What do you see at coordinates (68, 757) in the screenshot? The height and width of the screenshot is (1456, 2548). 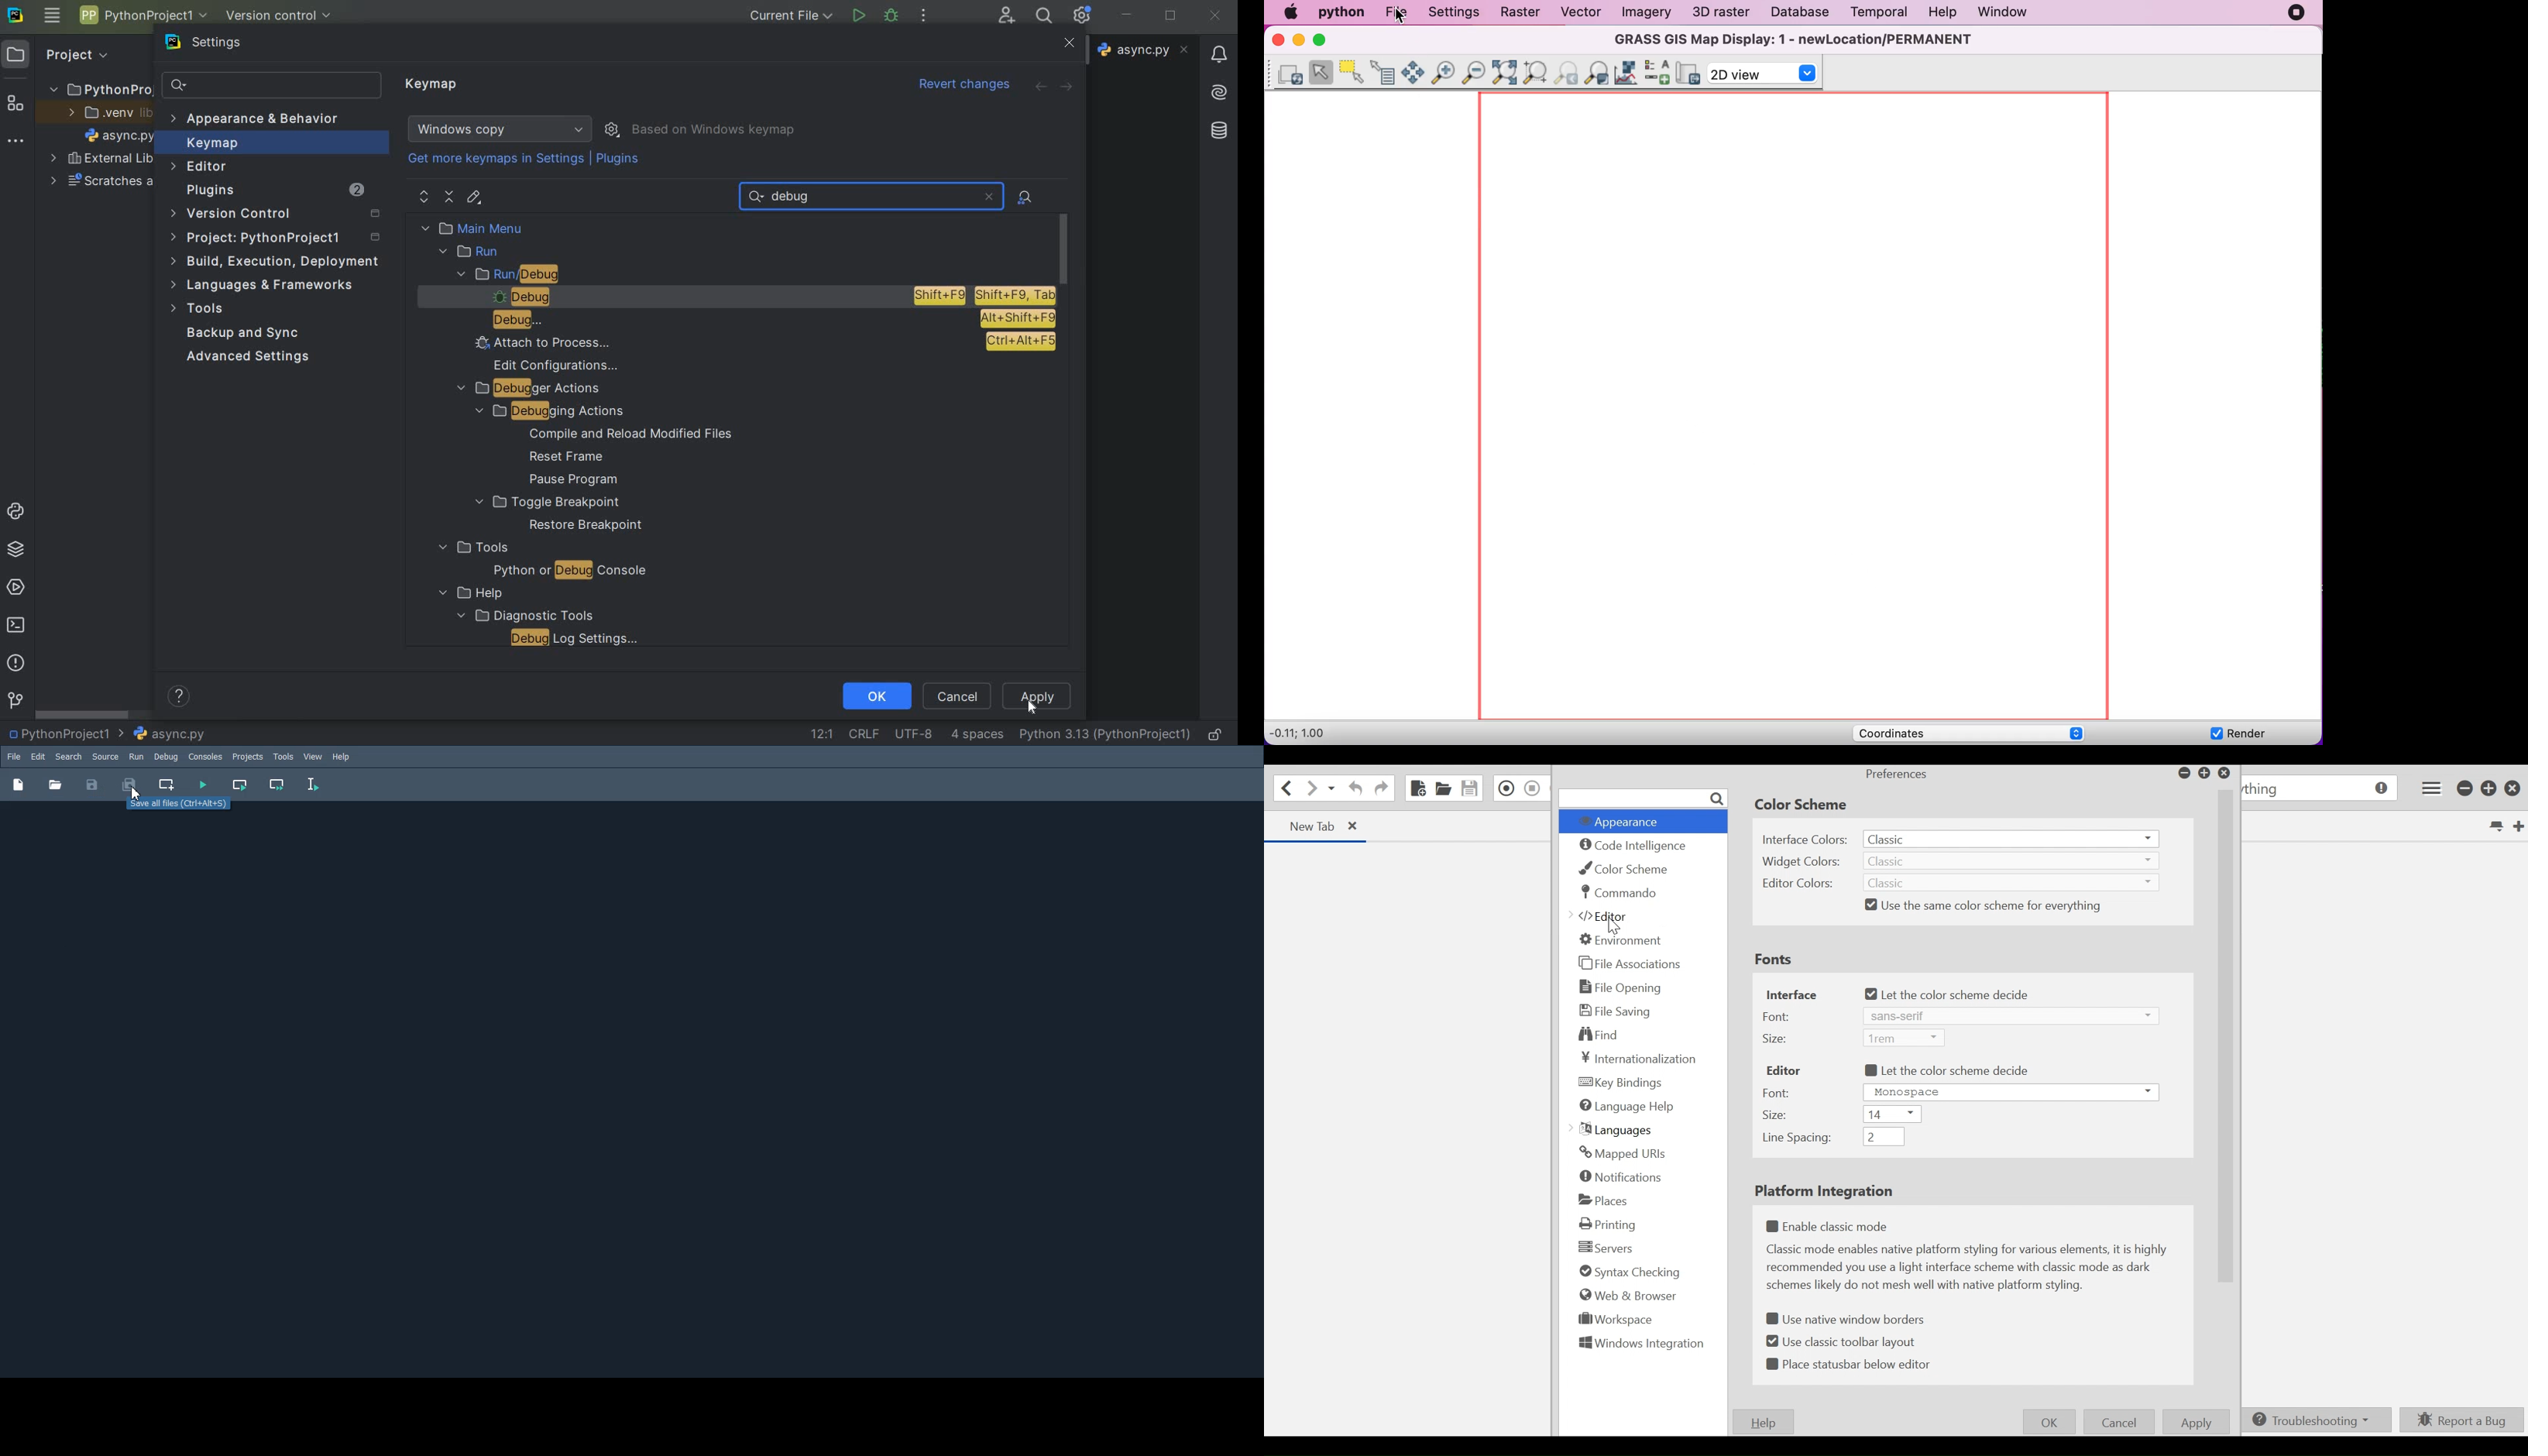 I see `Search` at bounding box center [68, 757].